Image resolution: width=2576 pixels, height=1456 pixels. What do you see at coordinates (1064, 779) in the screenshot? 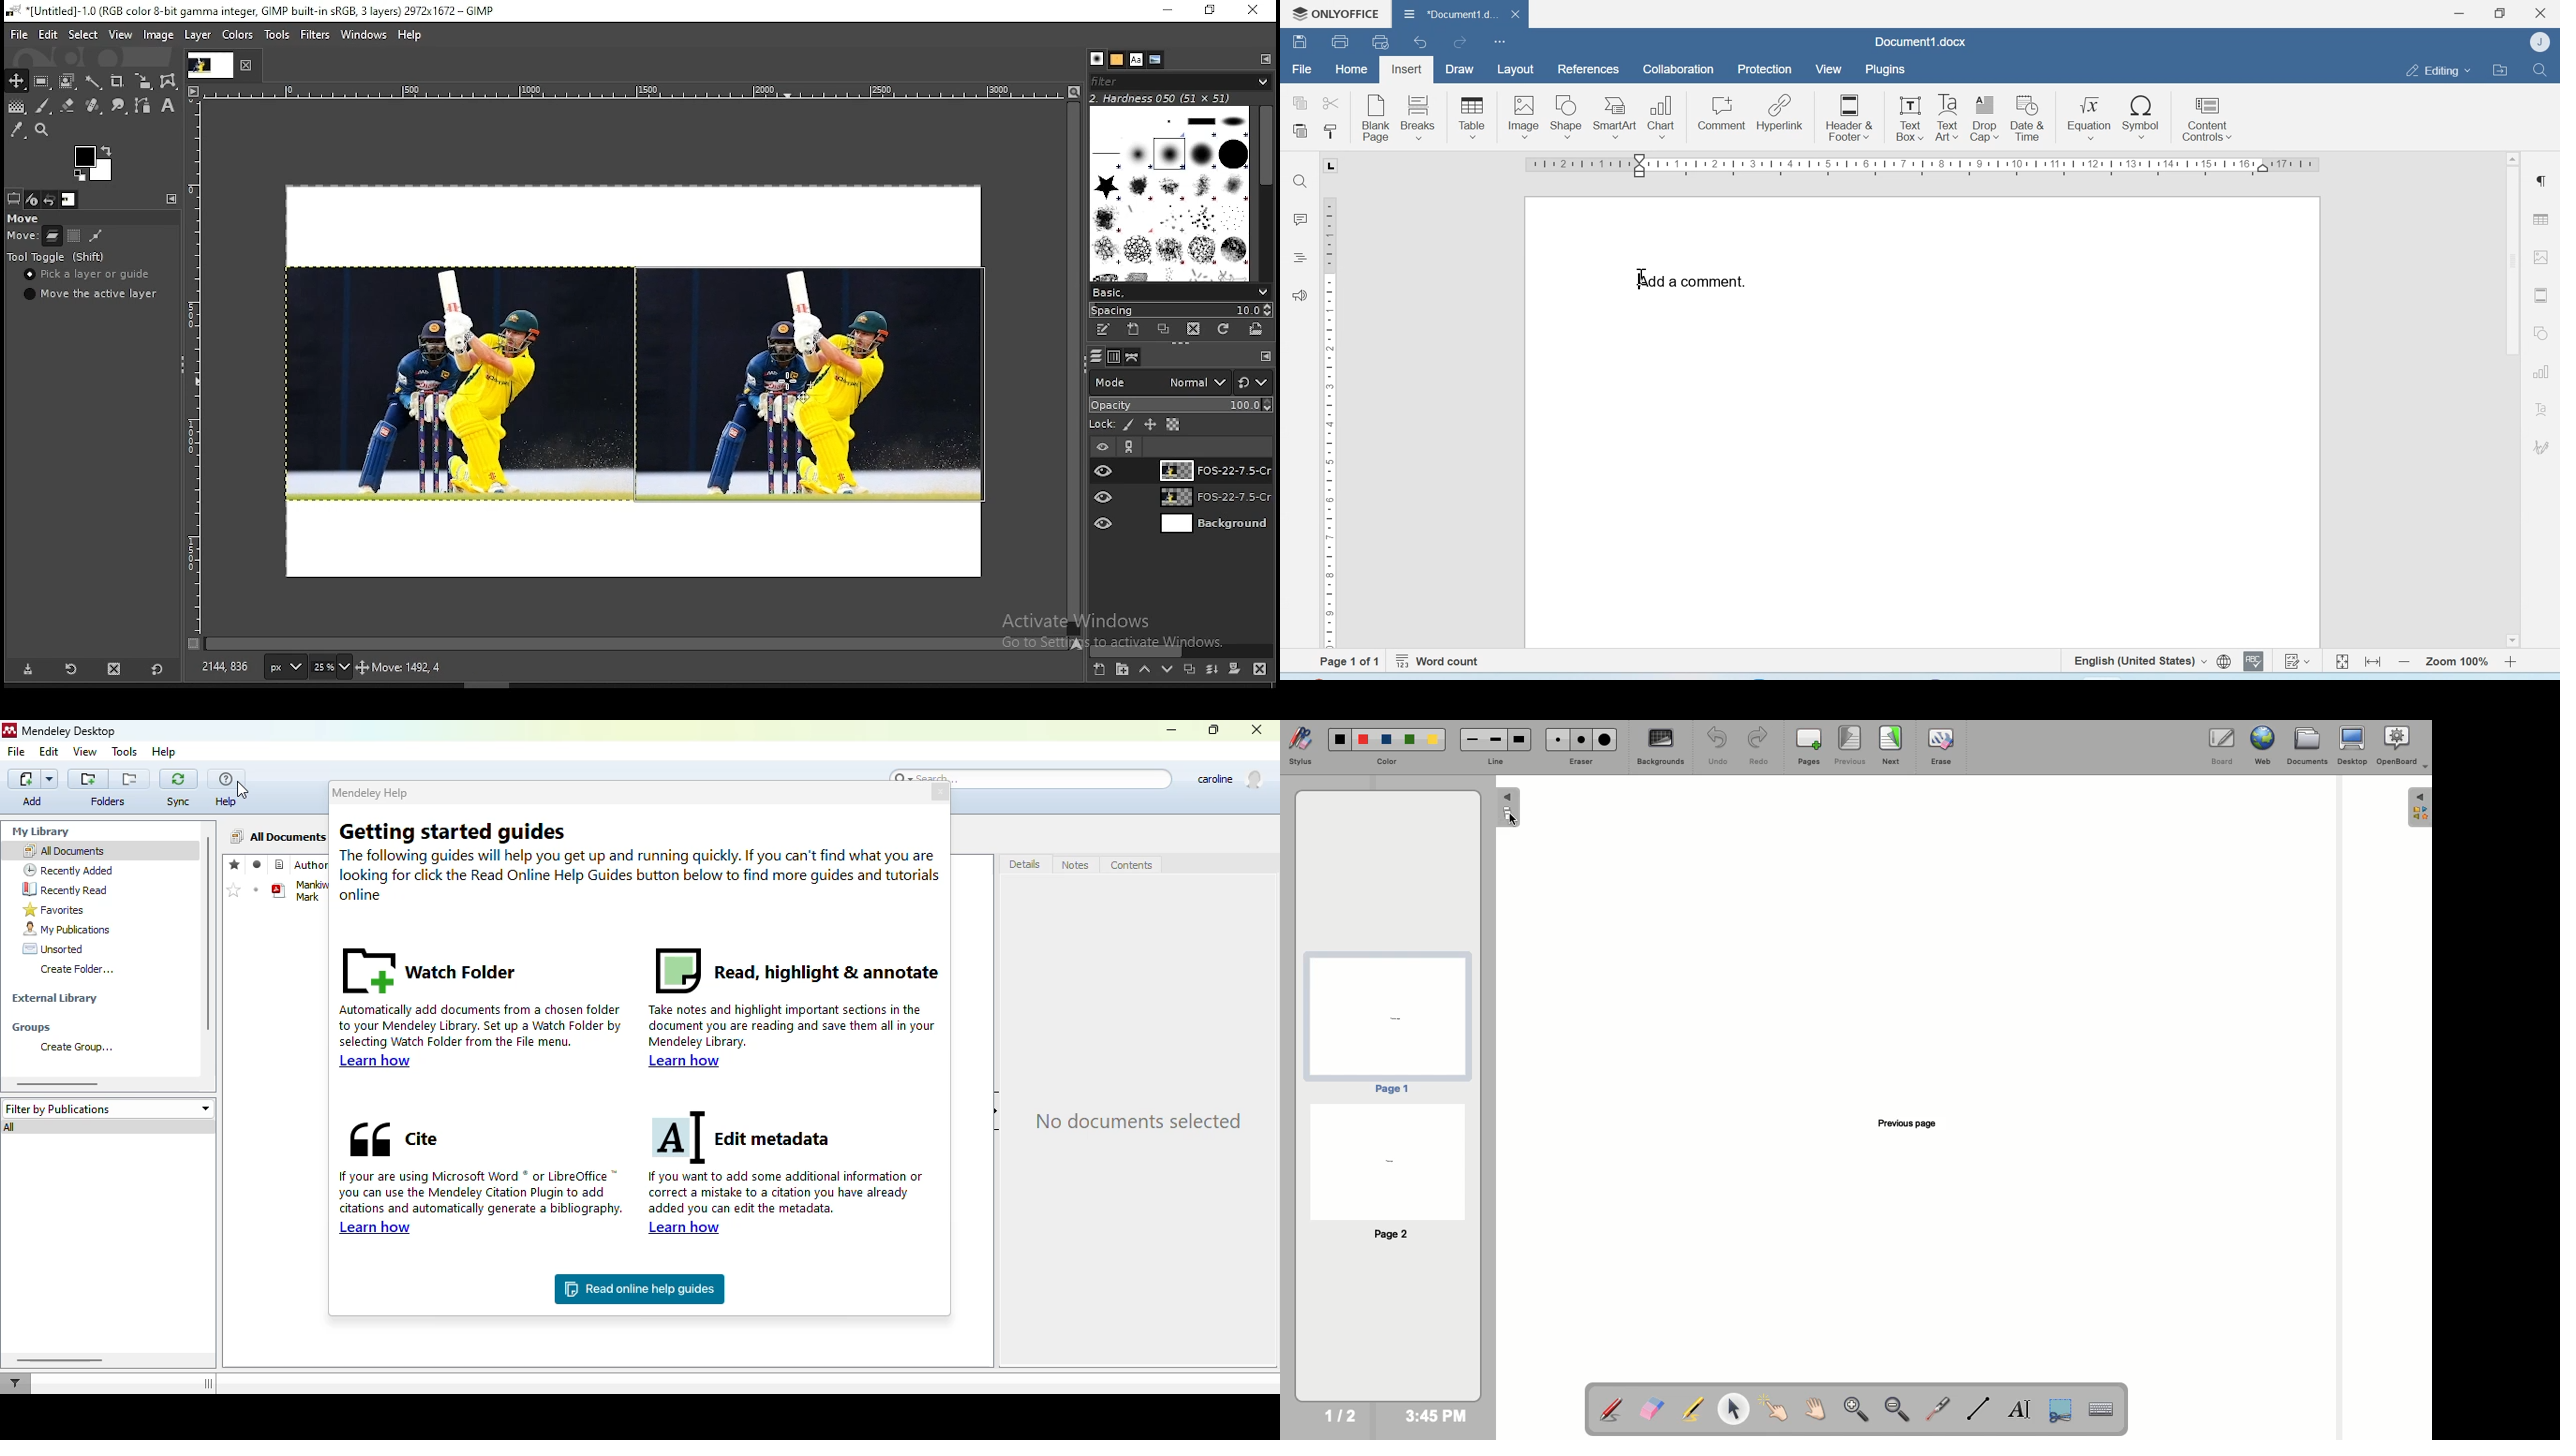
I see `search` at bounding box center [1064, 779].